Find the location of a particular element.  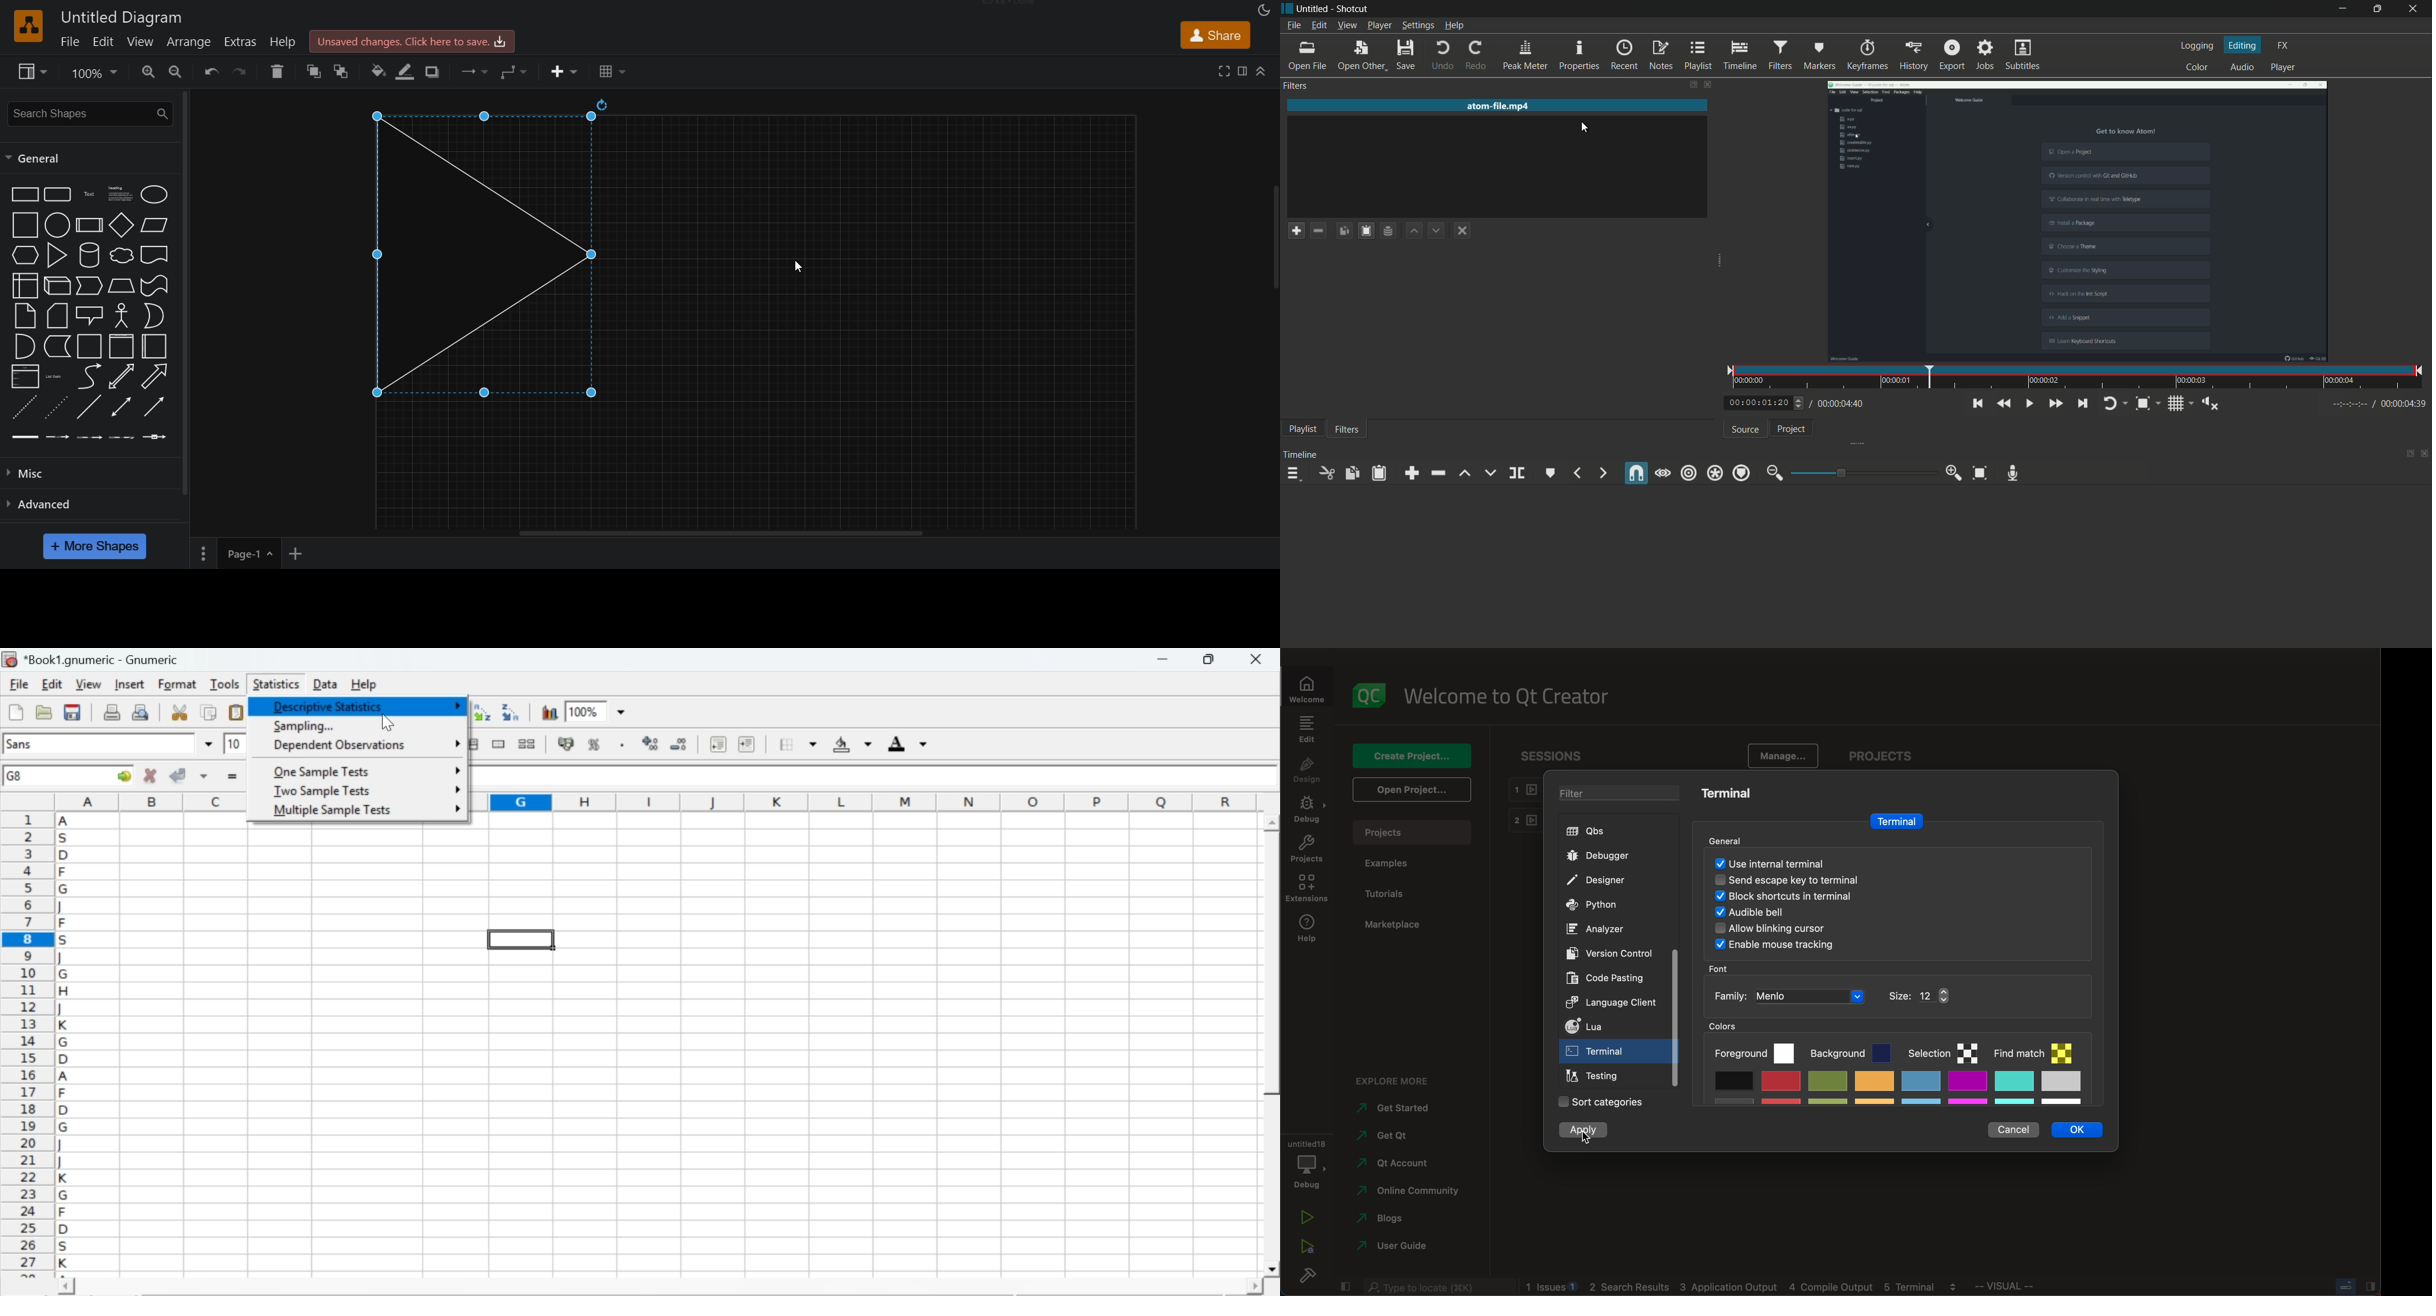

Sort the selected region in descending order based on the first column selected is located at coordinates (512, 710).